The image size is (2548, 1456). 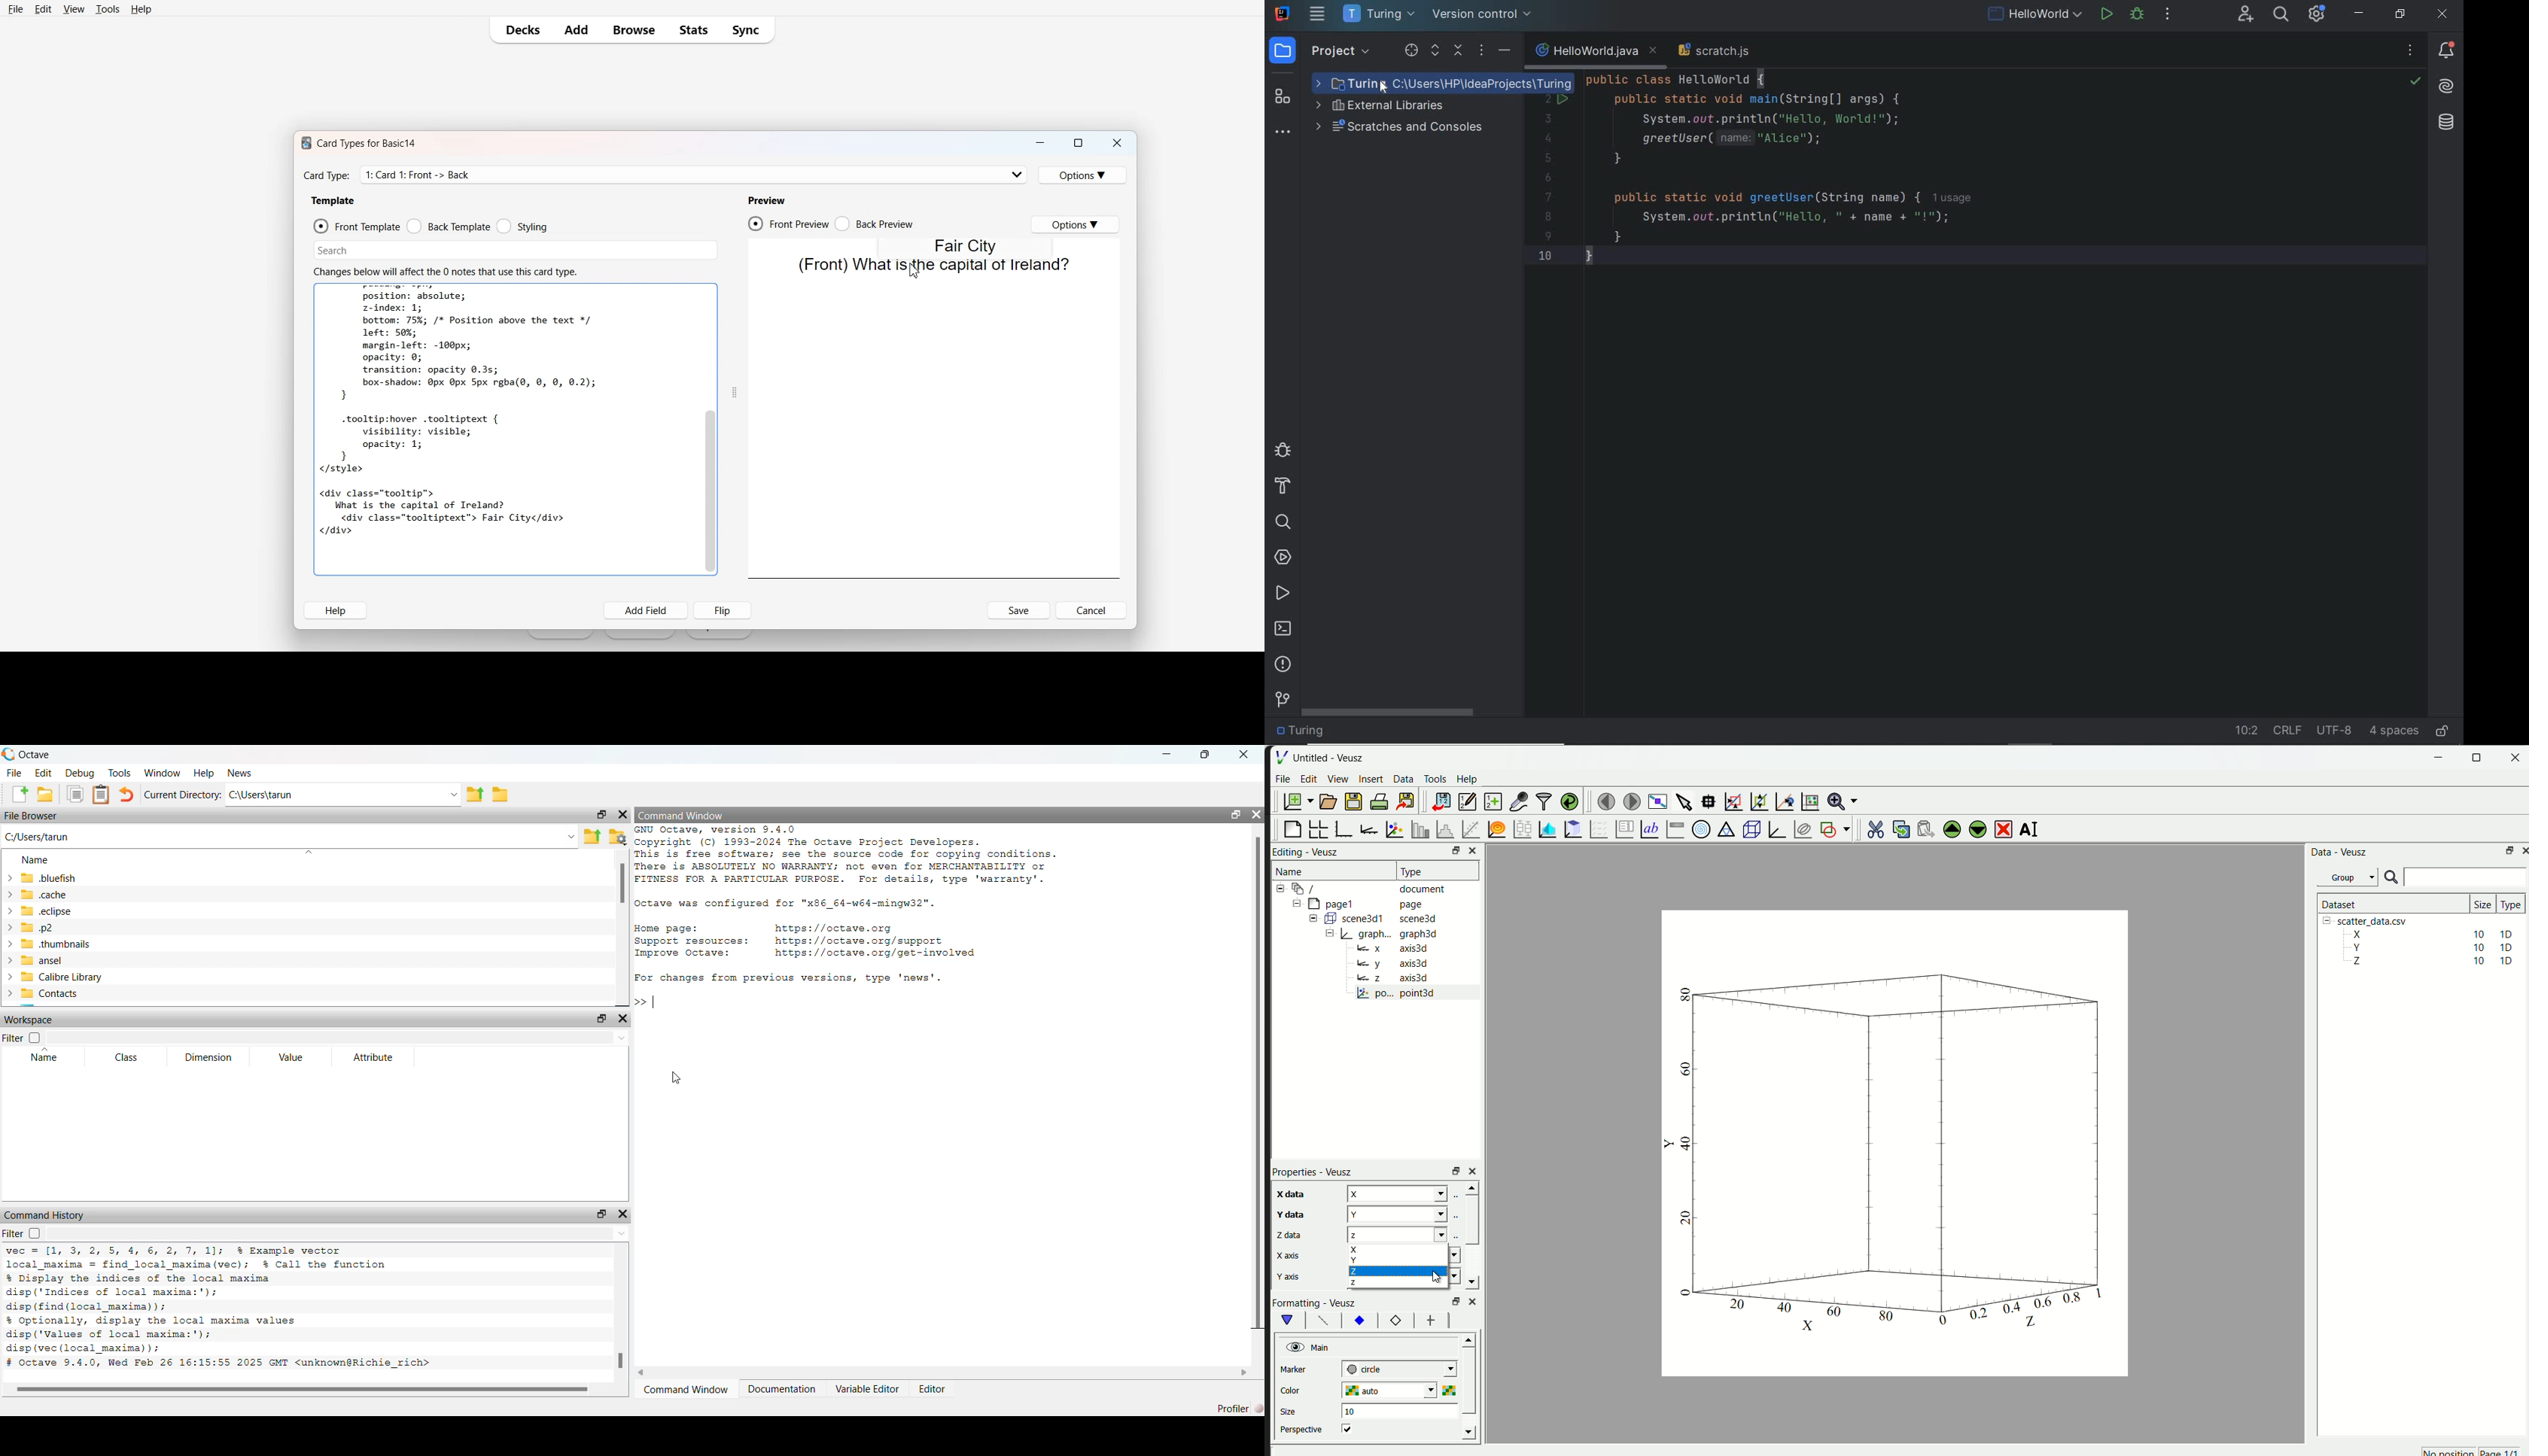 I want to click on Close, so click(x=1116, y=143).